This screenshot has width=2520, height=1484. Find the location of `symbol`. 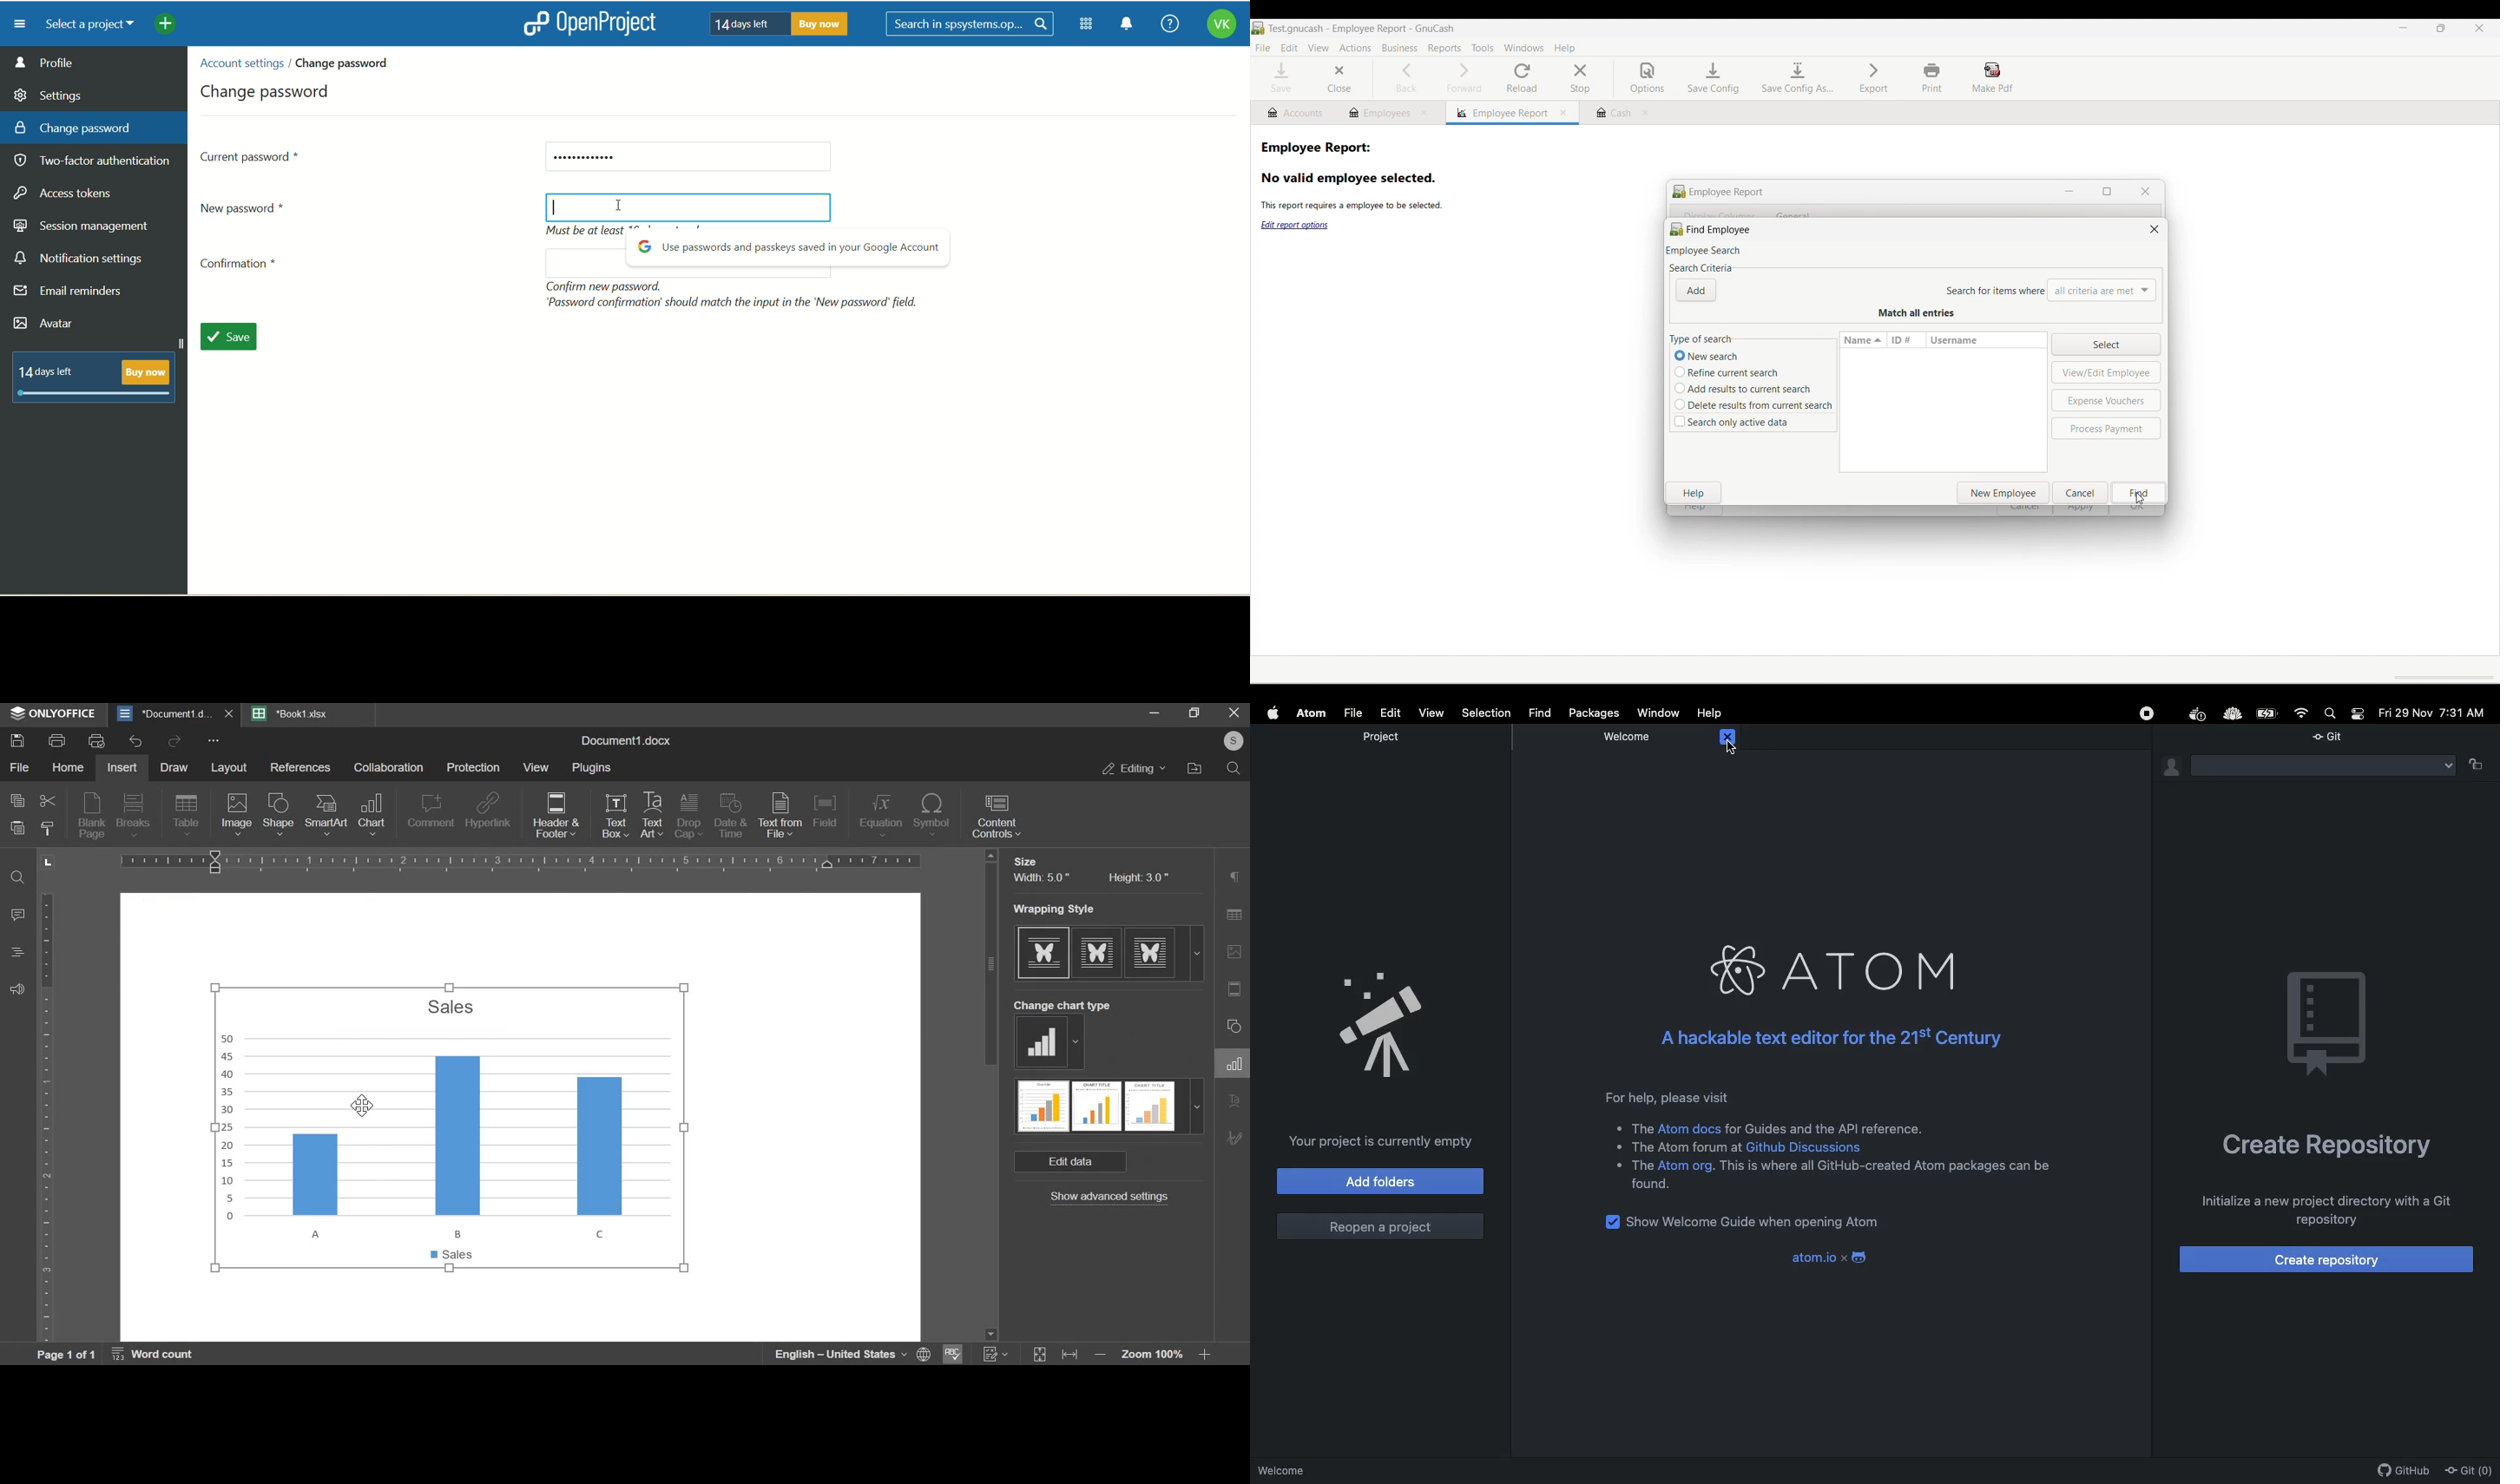

symbol is located at coordinates (932, 817).